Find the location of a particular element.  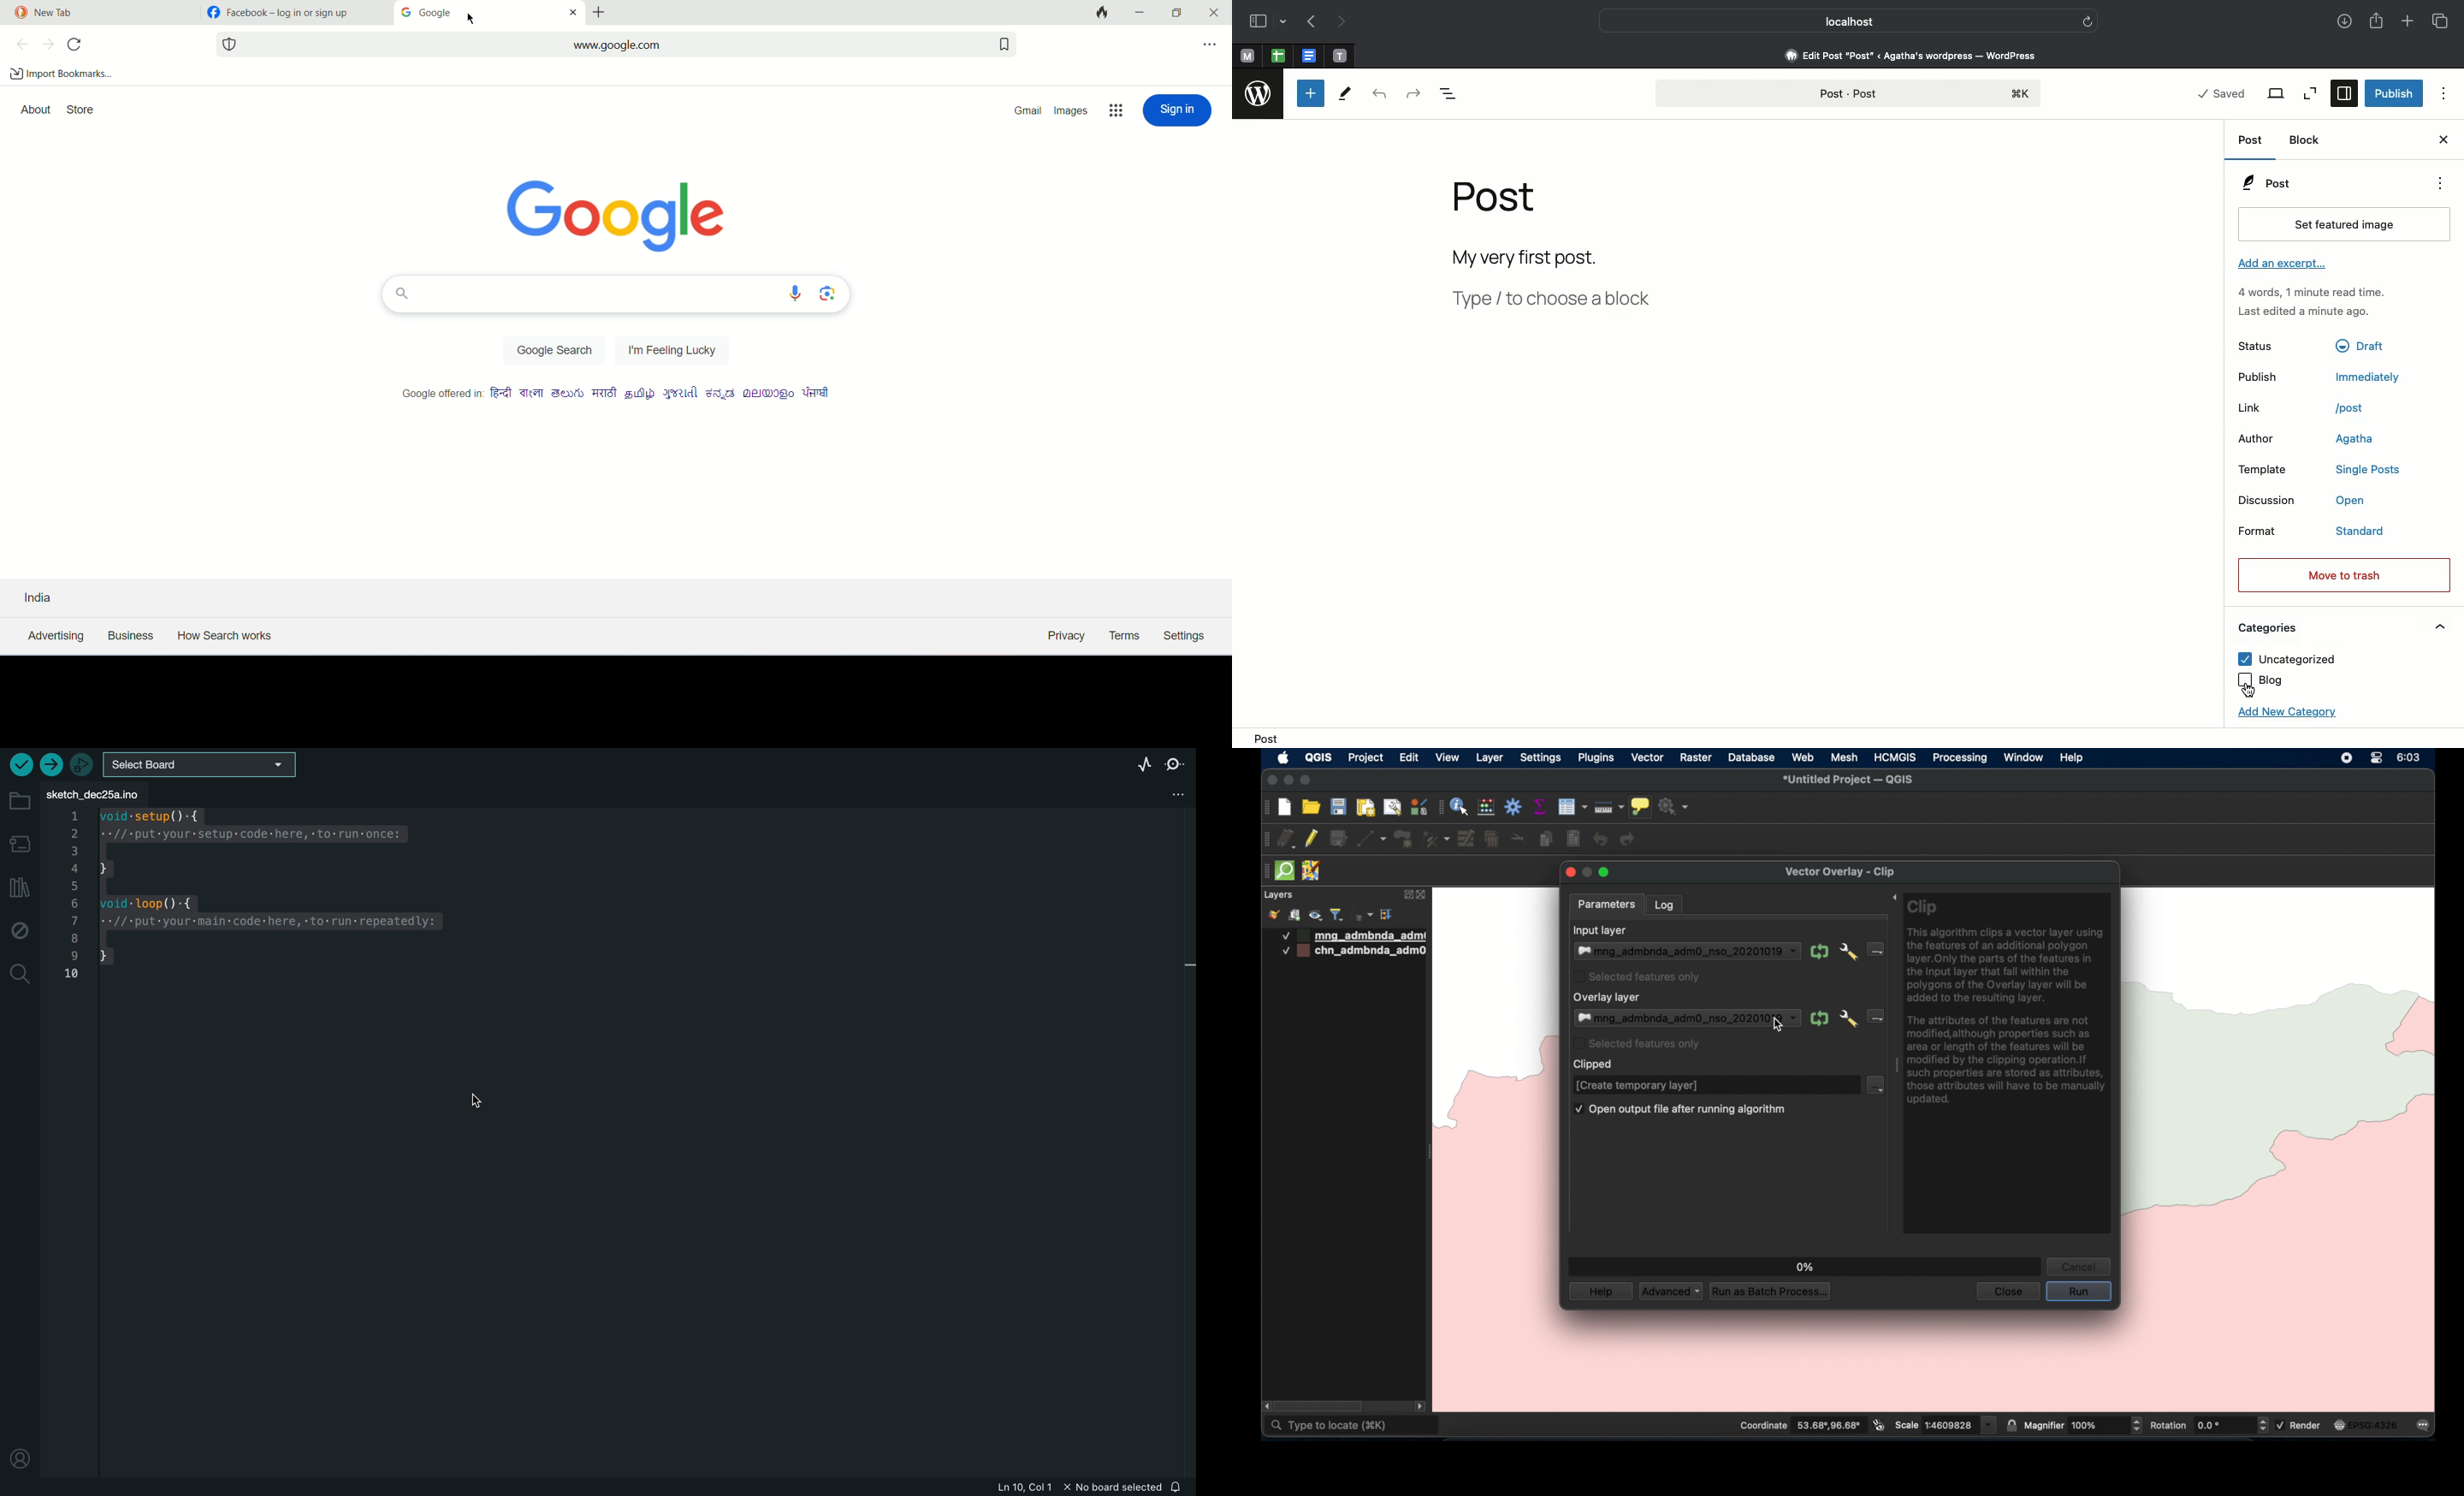

Pinned tab is located at coordinates (1340, 55).